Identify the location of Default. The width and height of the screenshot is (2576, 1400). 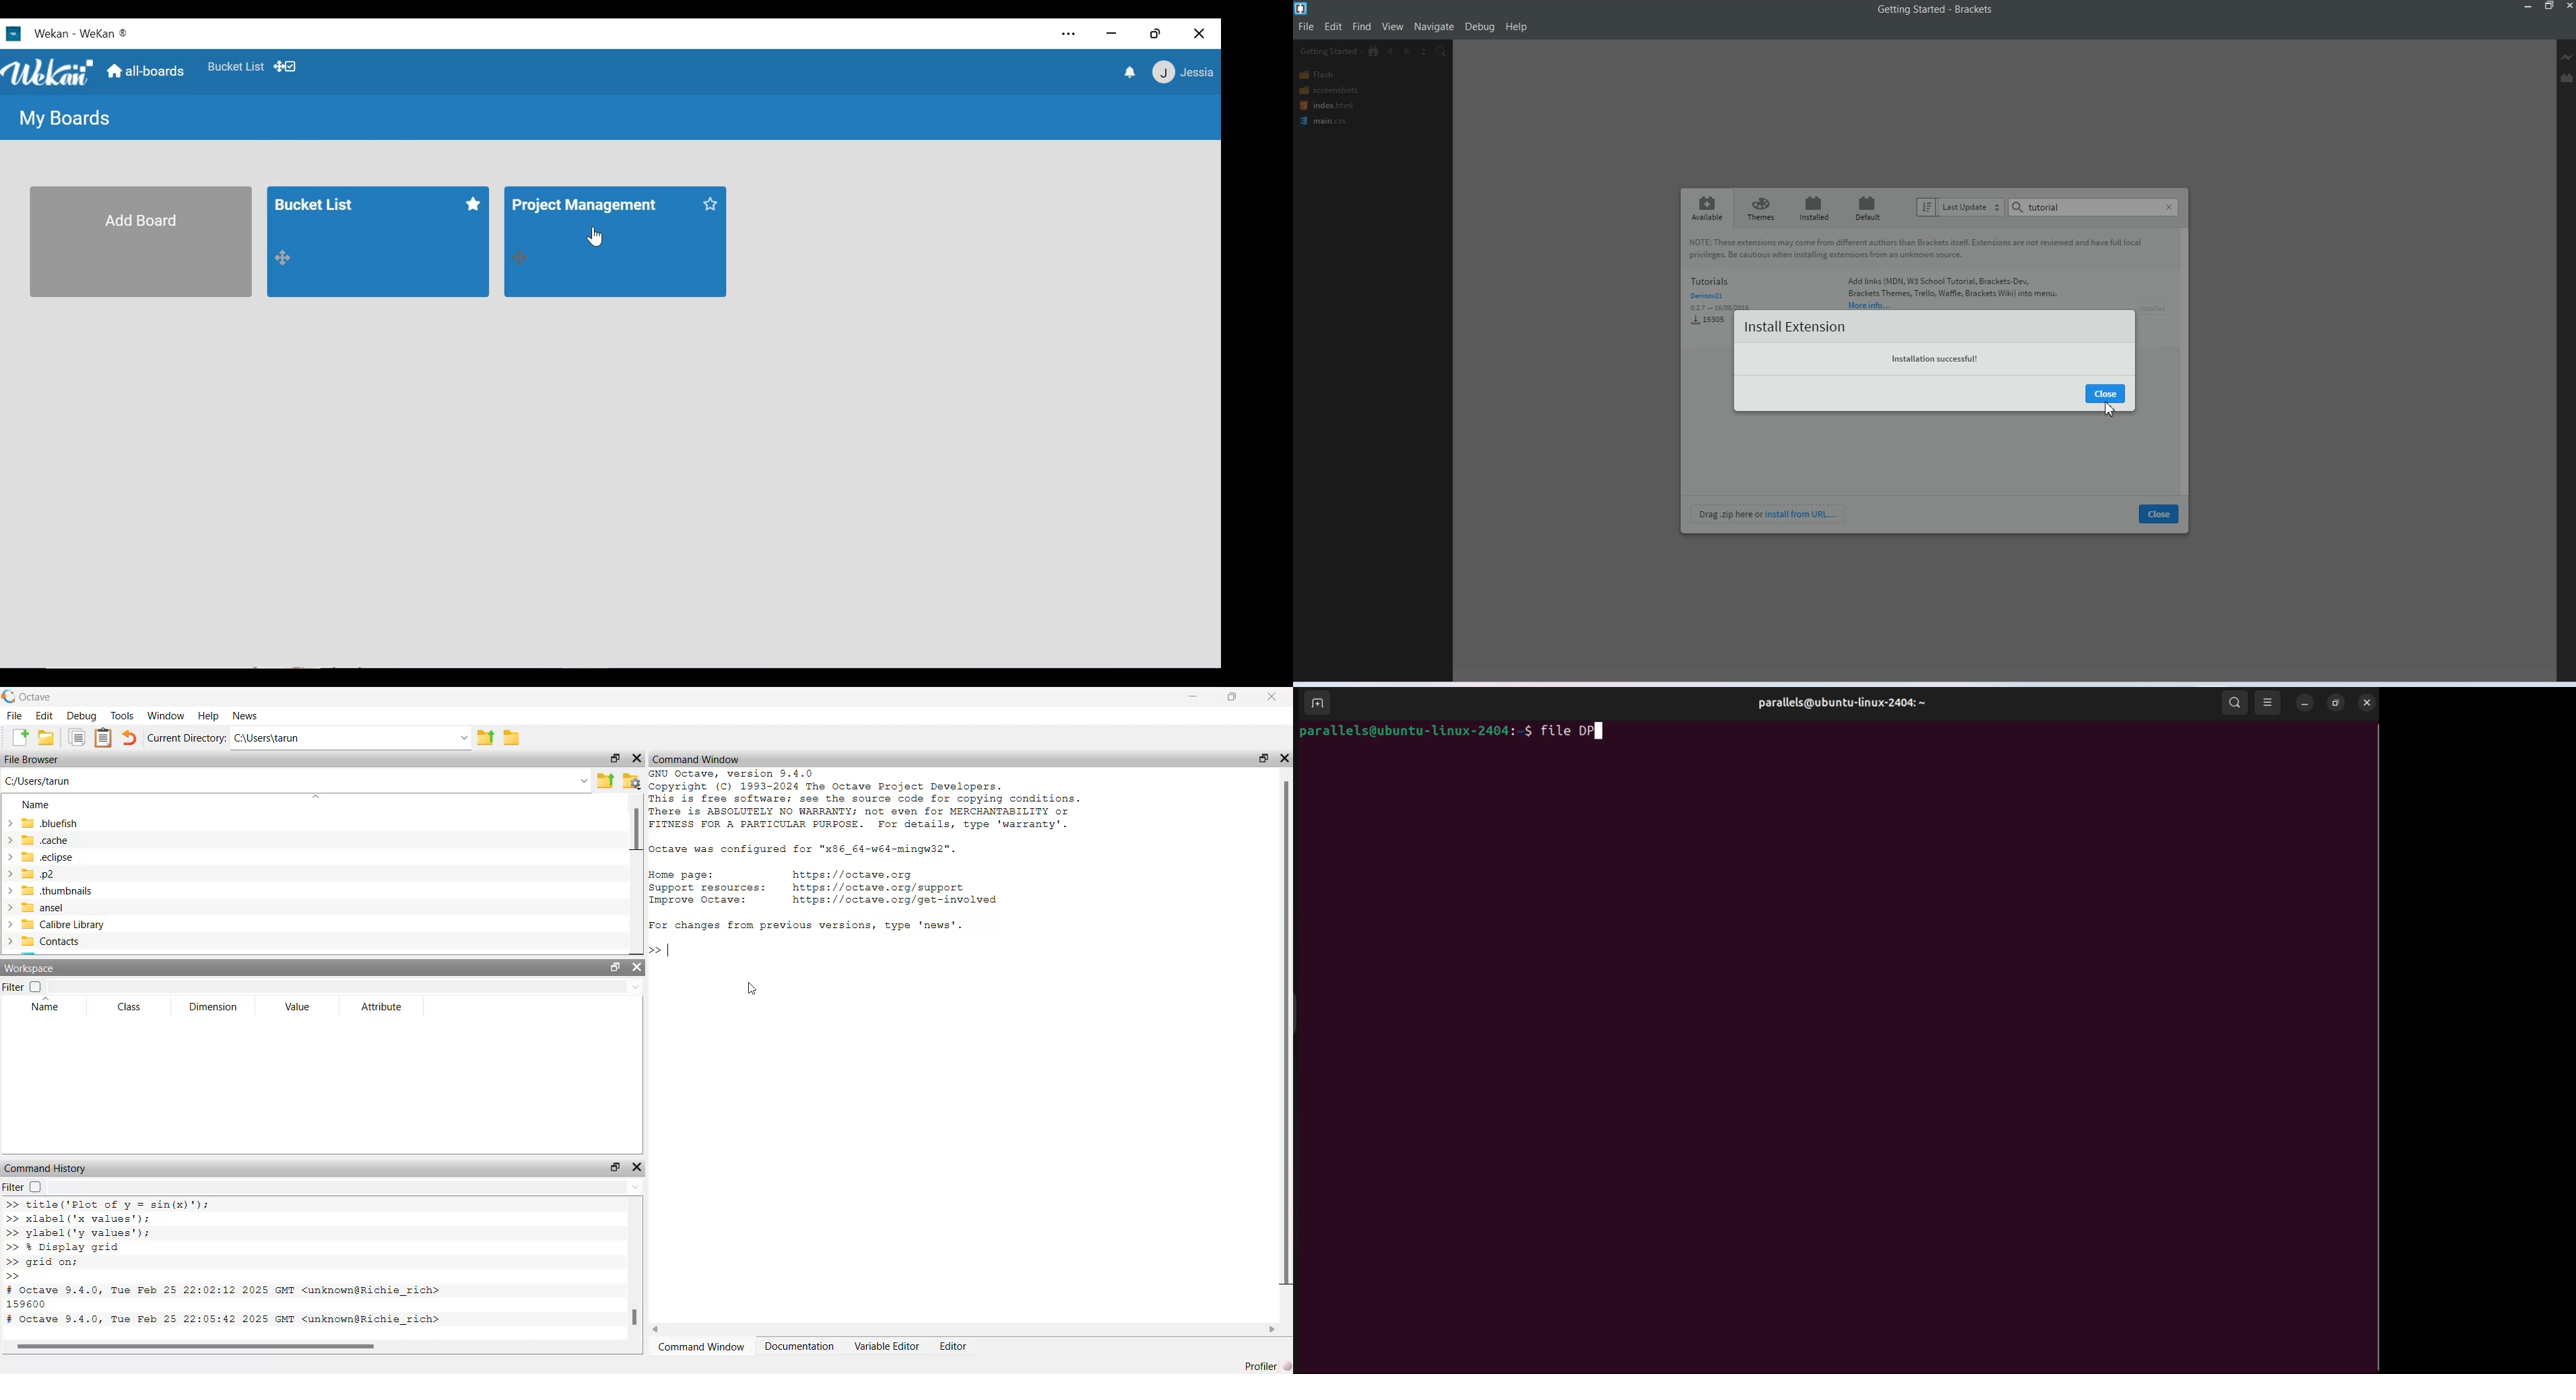
(1866, 209).